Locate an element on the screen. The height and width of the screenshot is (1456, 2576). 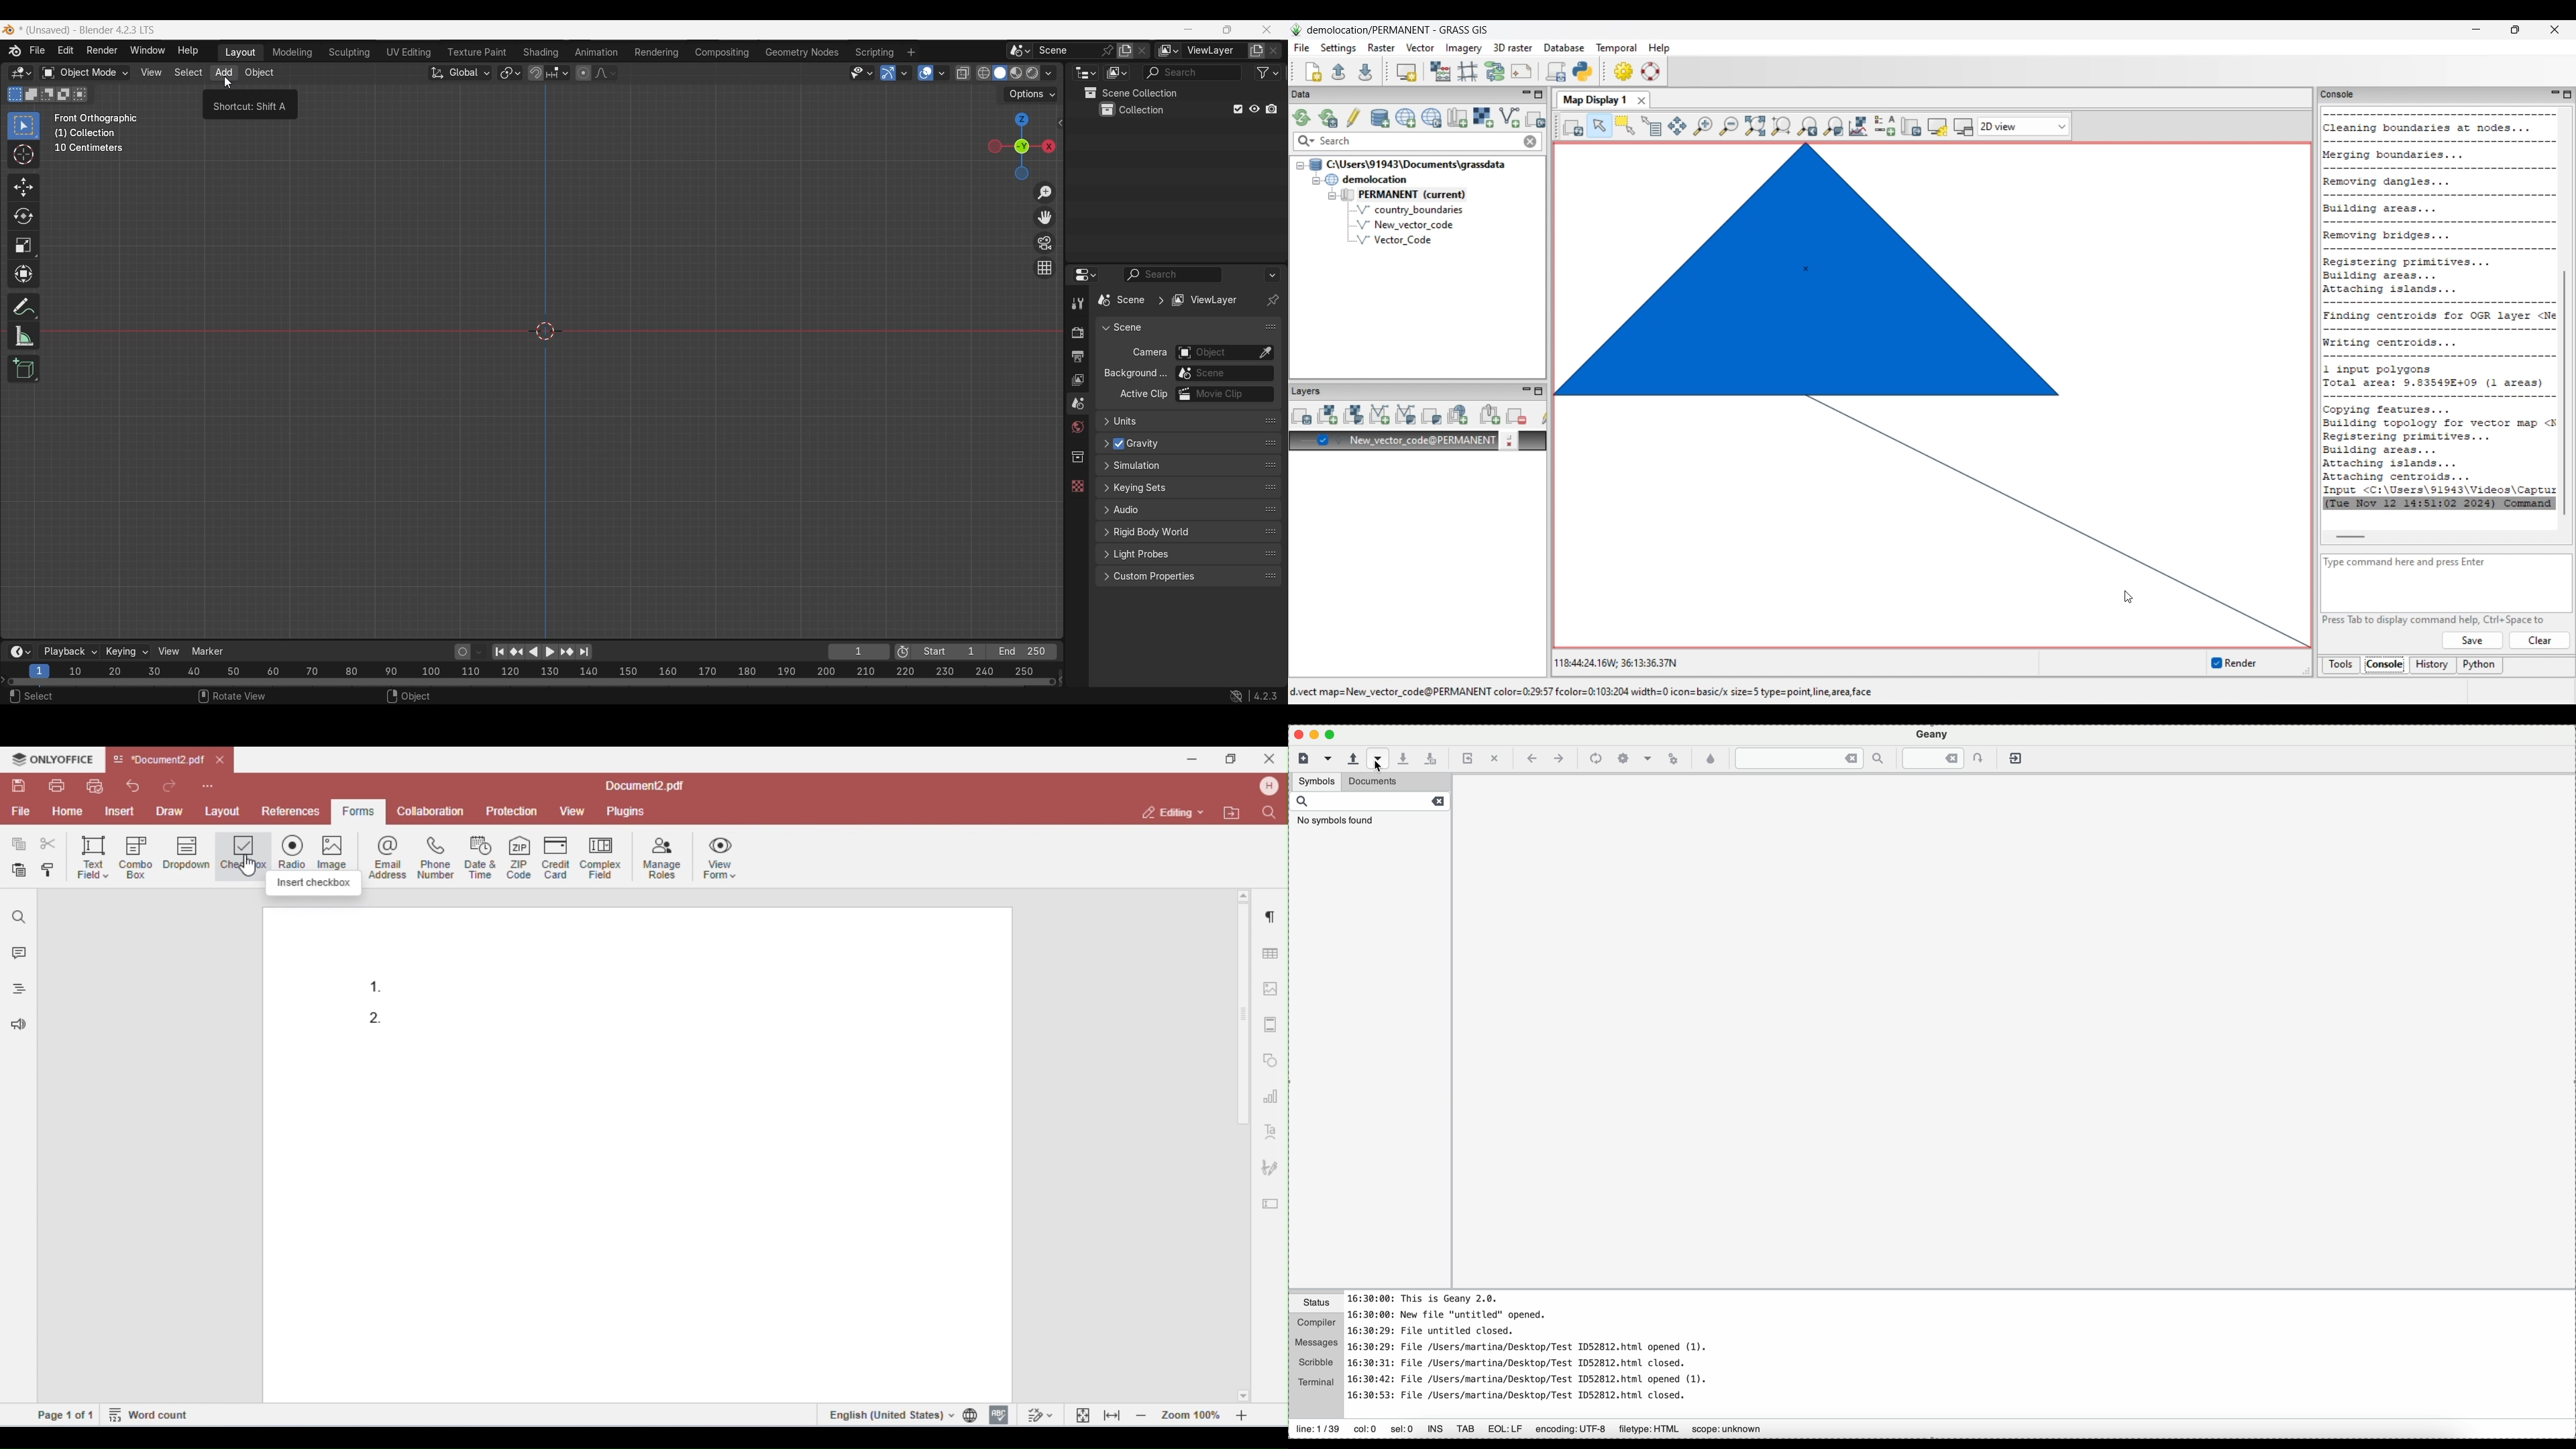
Collection is located at coordinates (1077, 457).